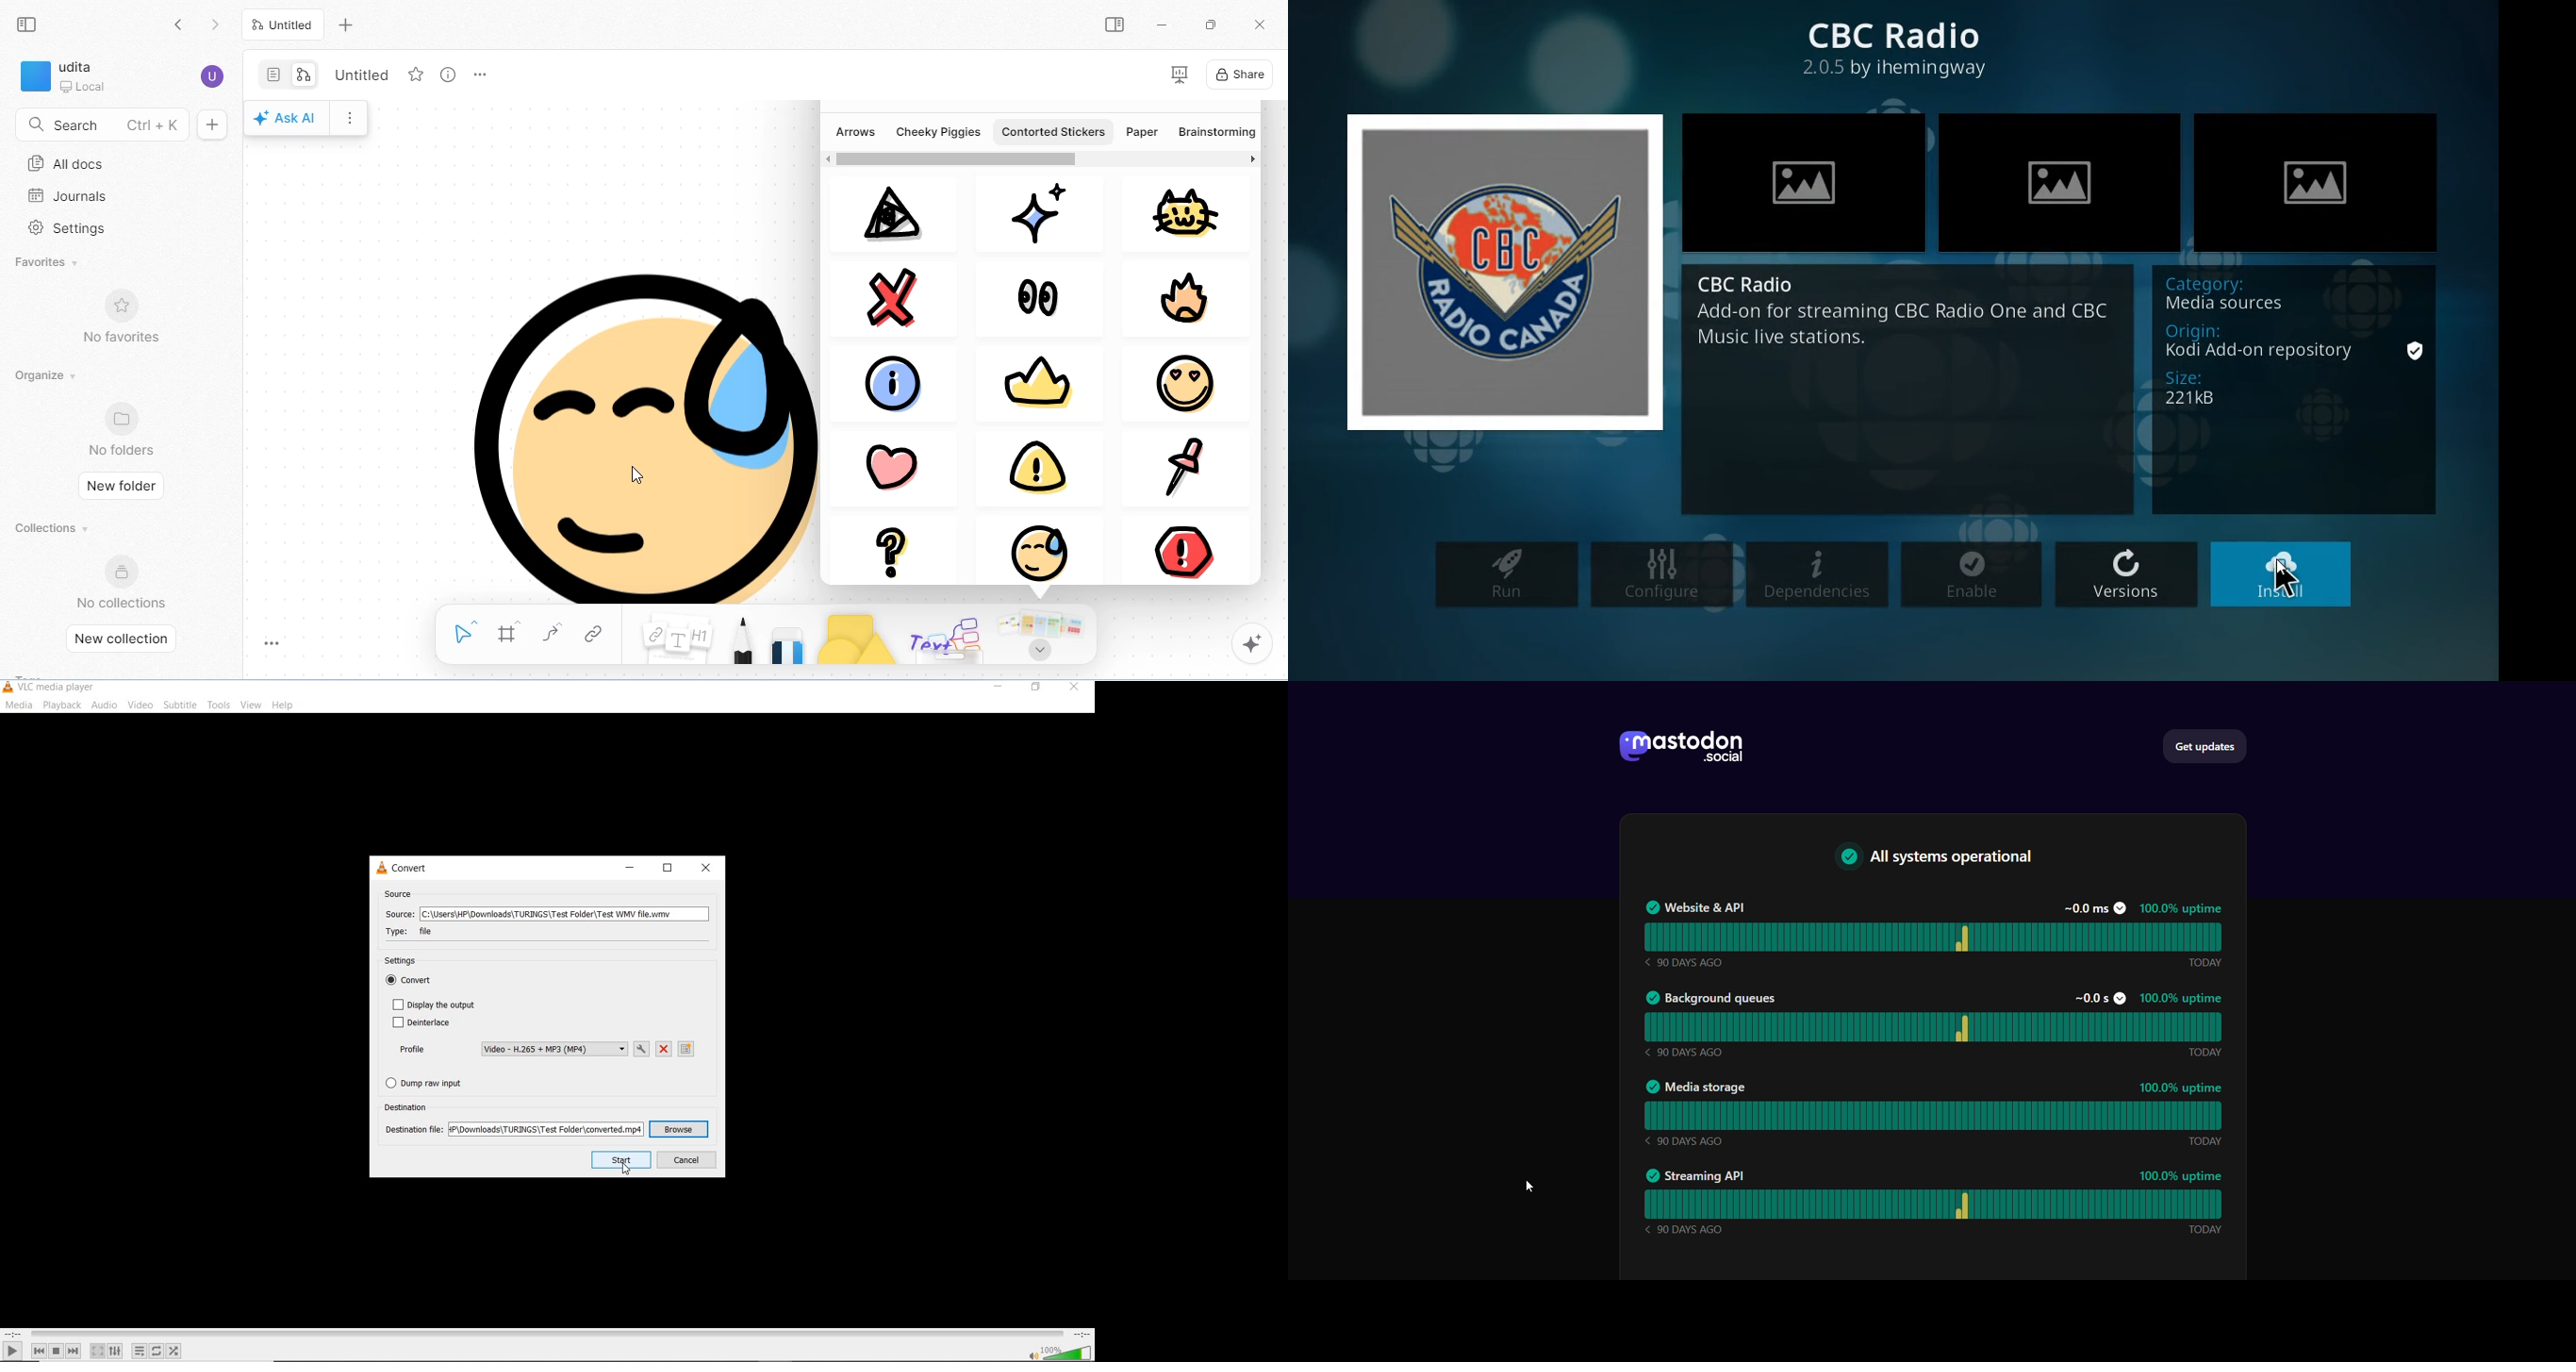  I want to click on others, so click(949, 639).